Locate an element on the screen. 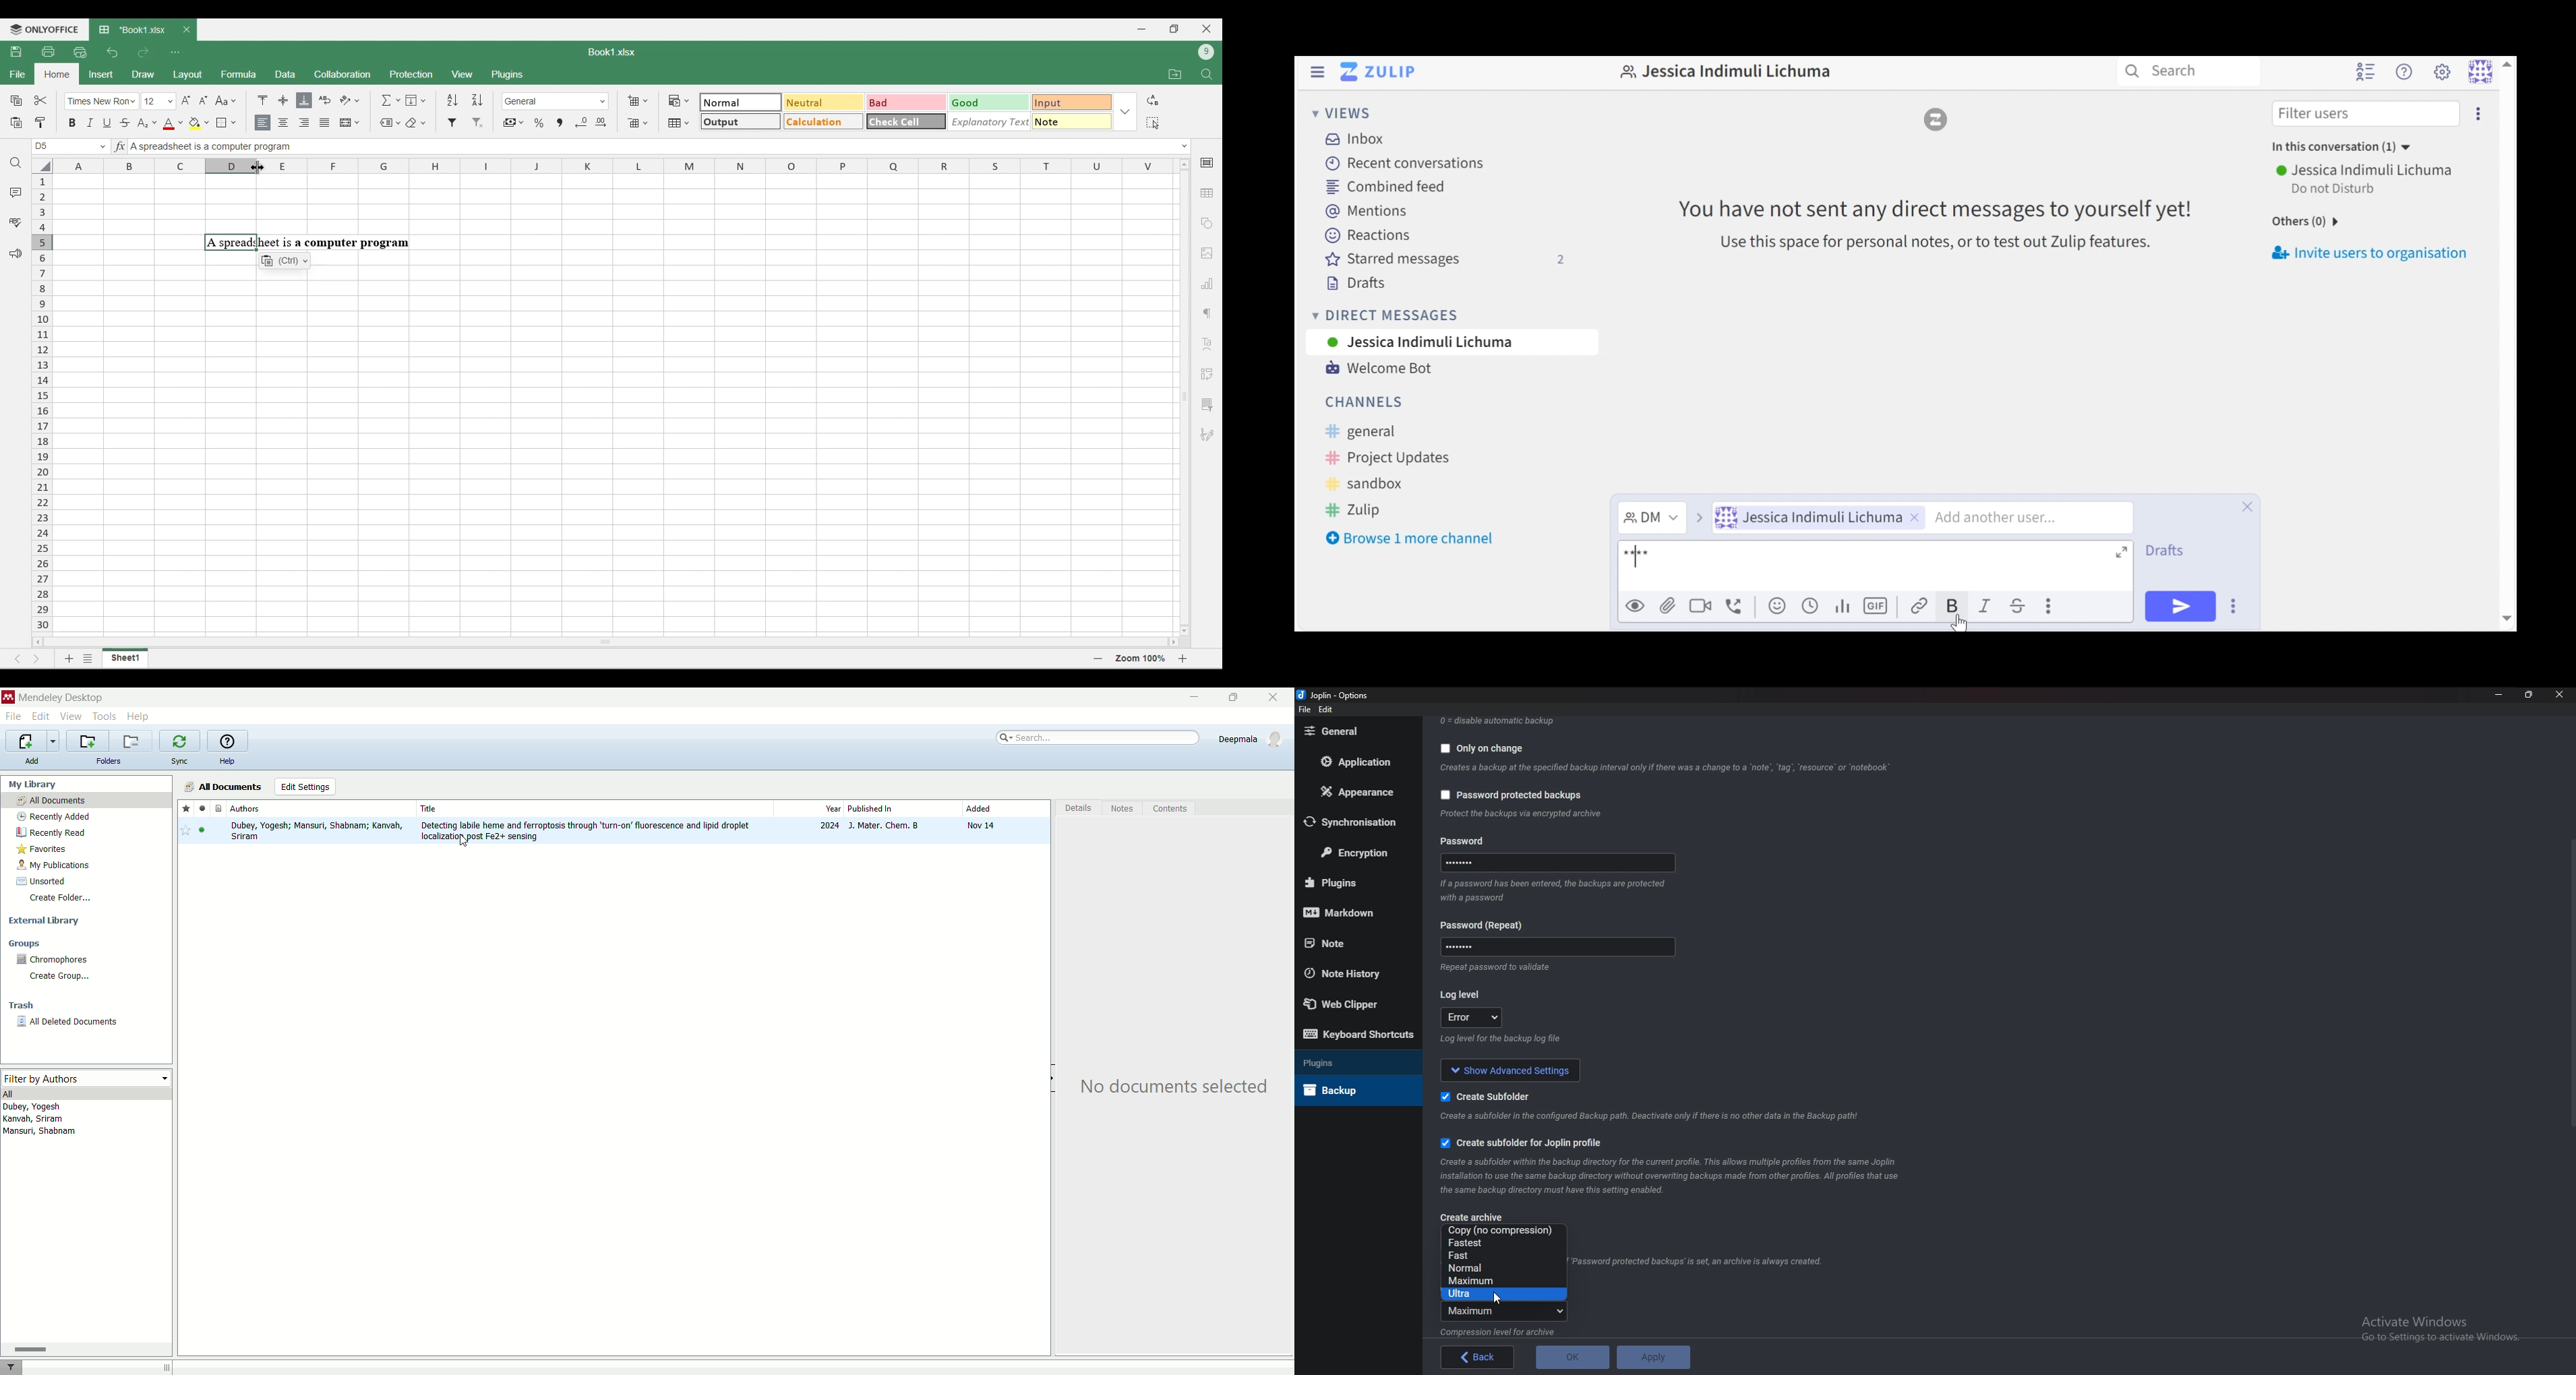 This screenshot has width=2576, height=1400. Maximum is located at coordinates (1505, 1312).